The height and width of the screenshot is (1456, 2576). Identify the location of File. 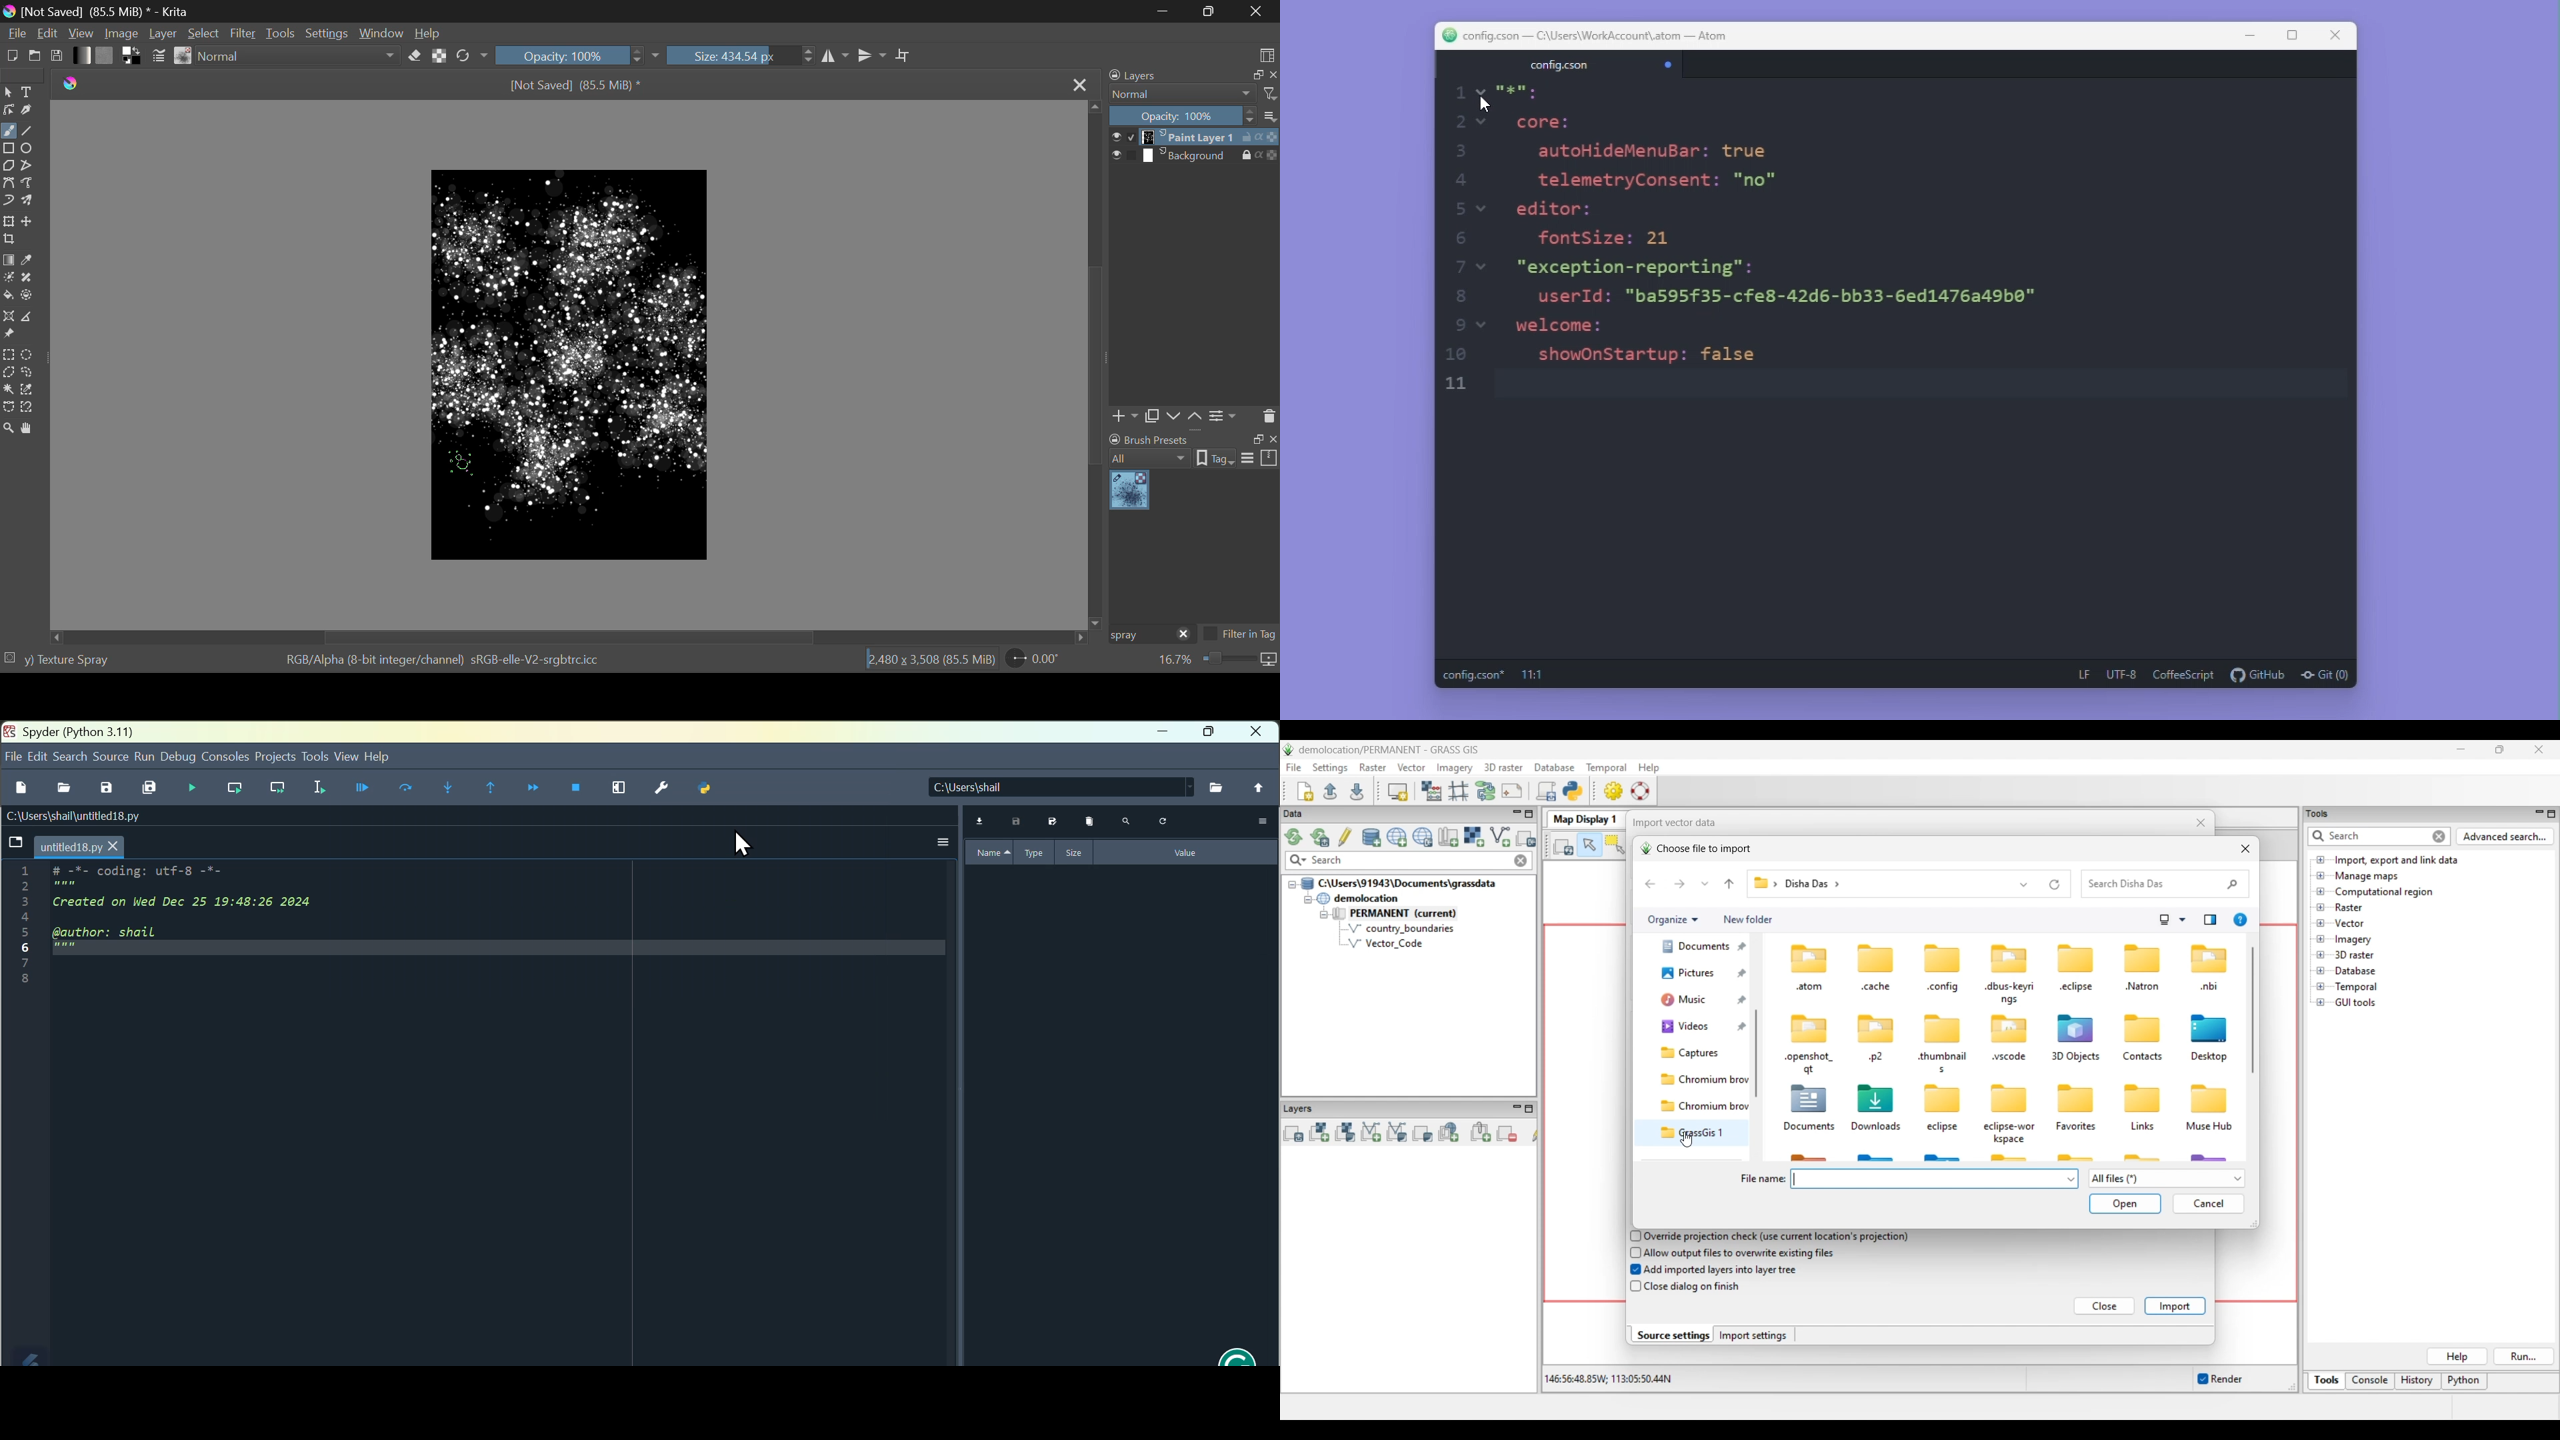
(16, 32).